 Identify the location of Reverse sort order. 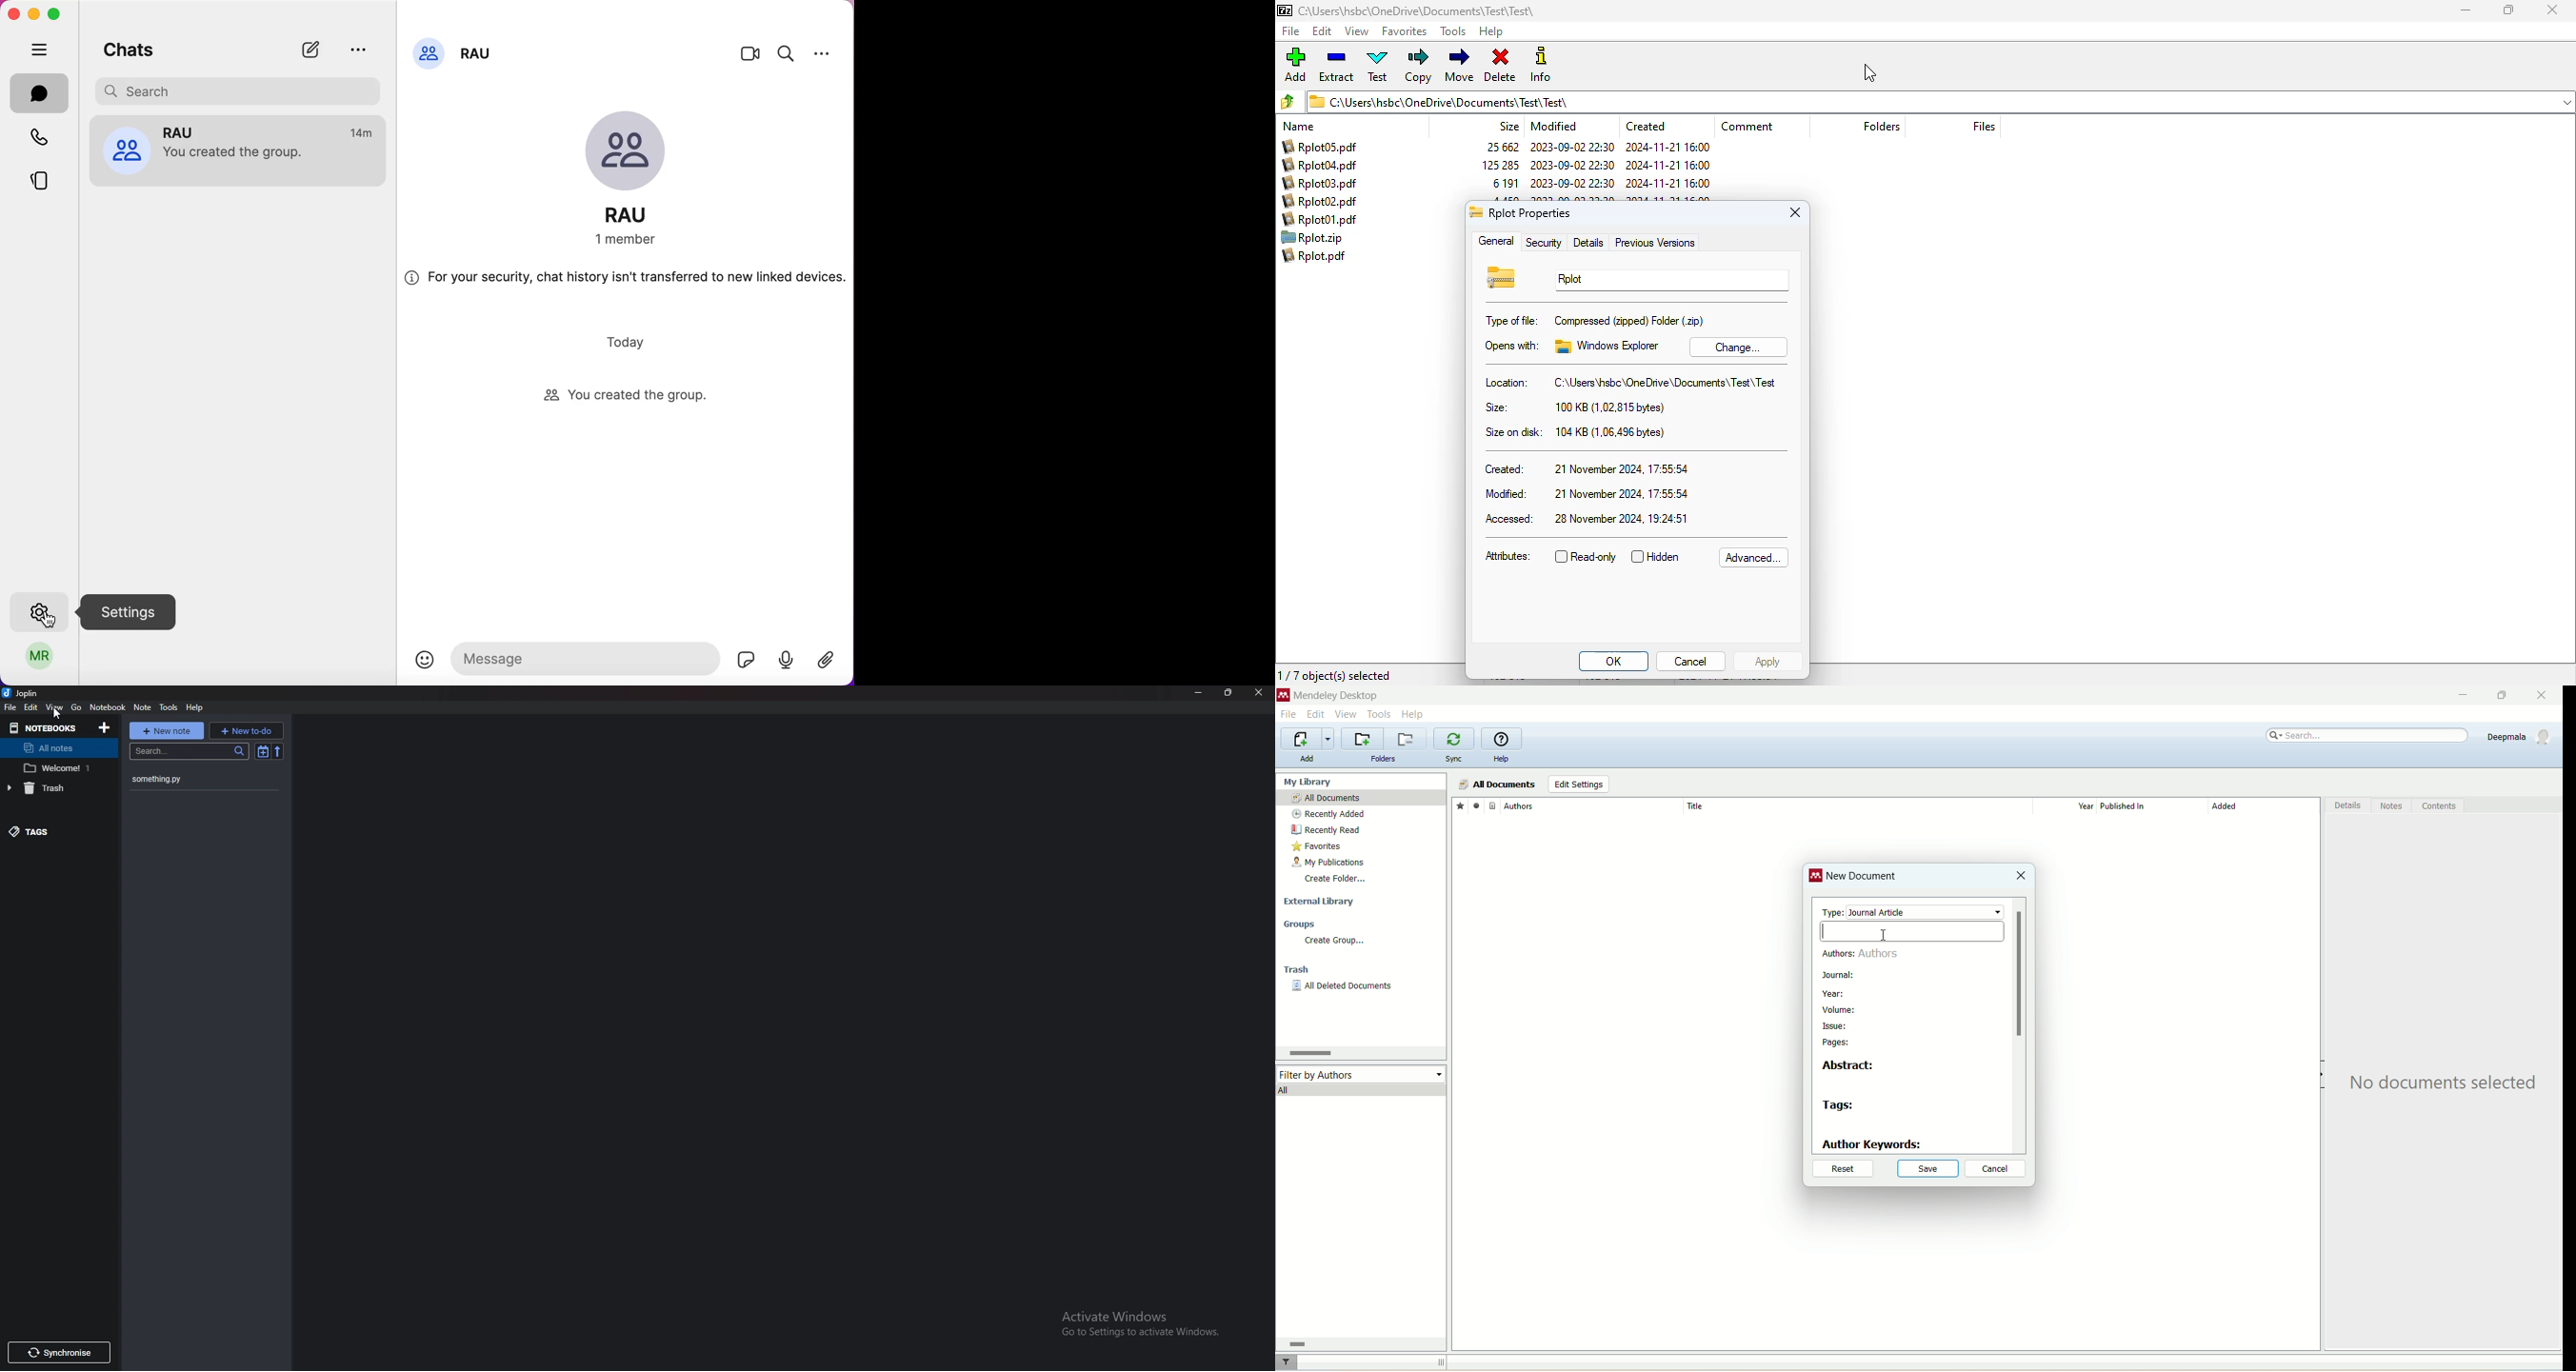
(278, 751).